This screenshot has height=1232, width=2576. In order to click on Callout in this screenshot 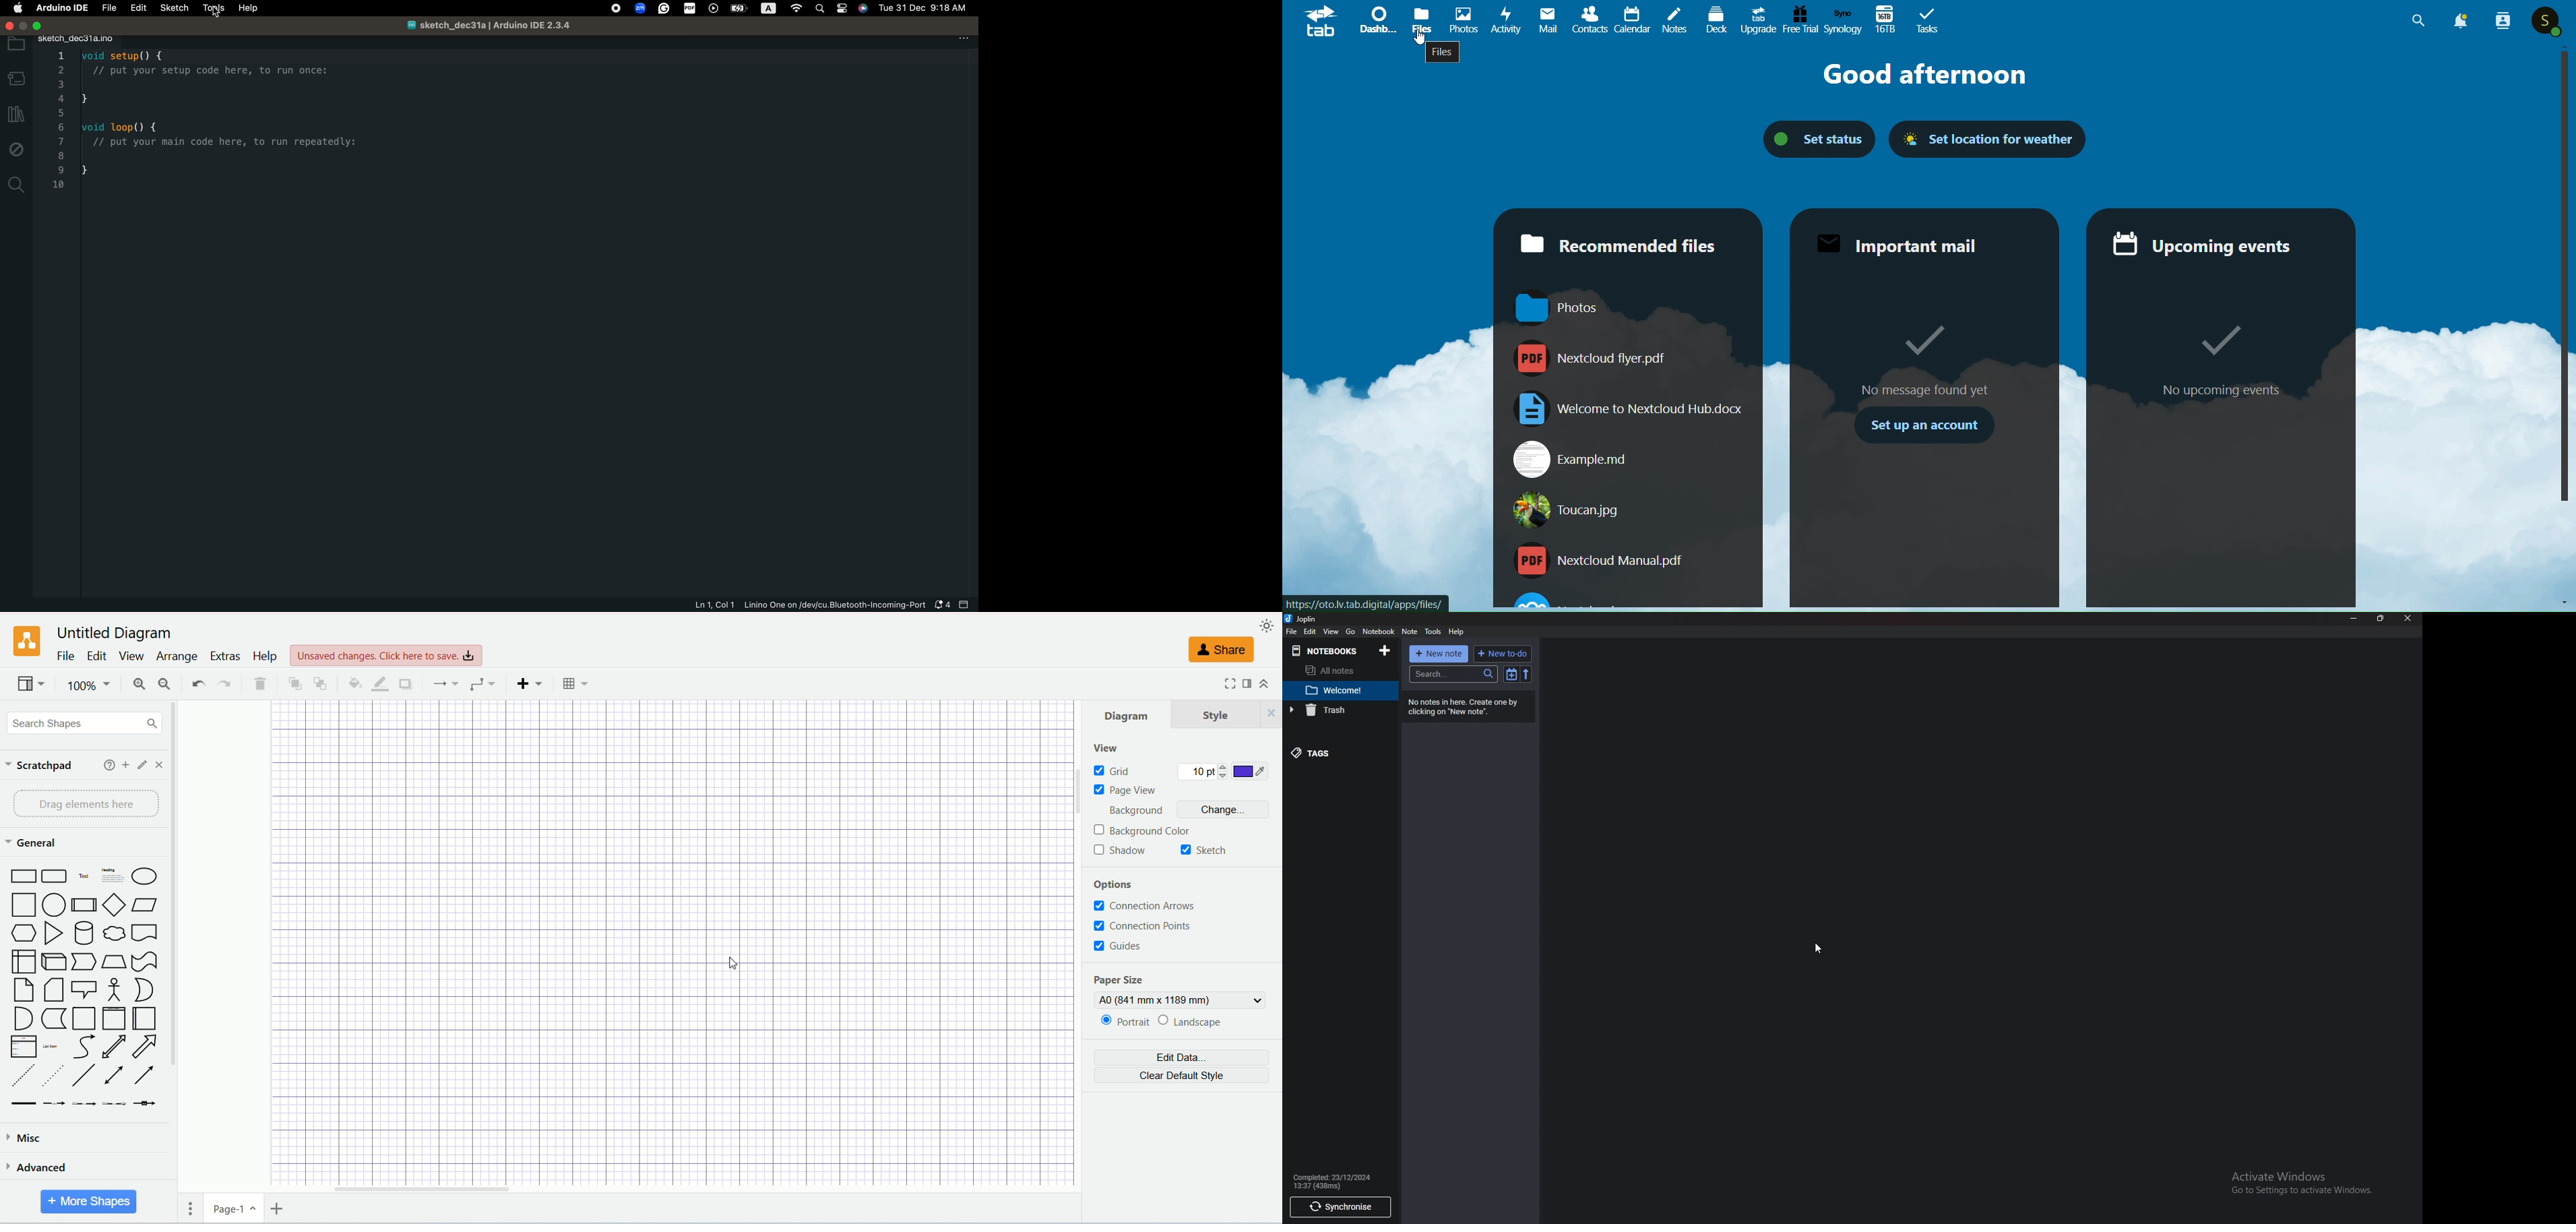, I will do `click(85, 991)`.